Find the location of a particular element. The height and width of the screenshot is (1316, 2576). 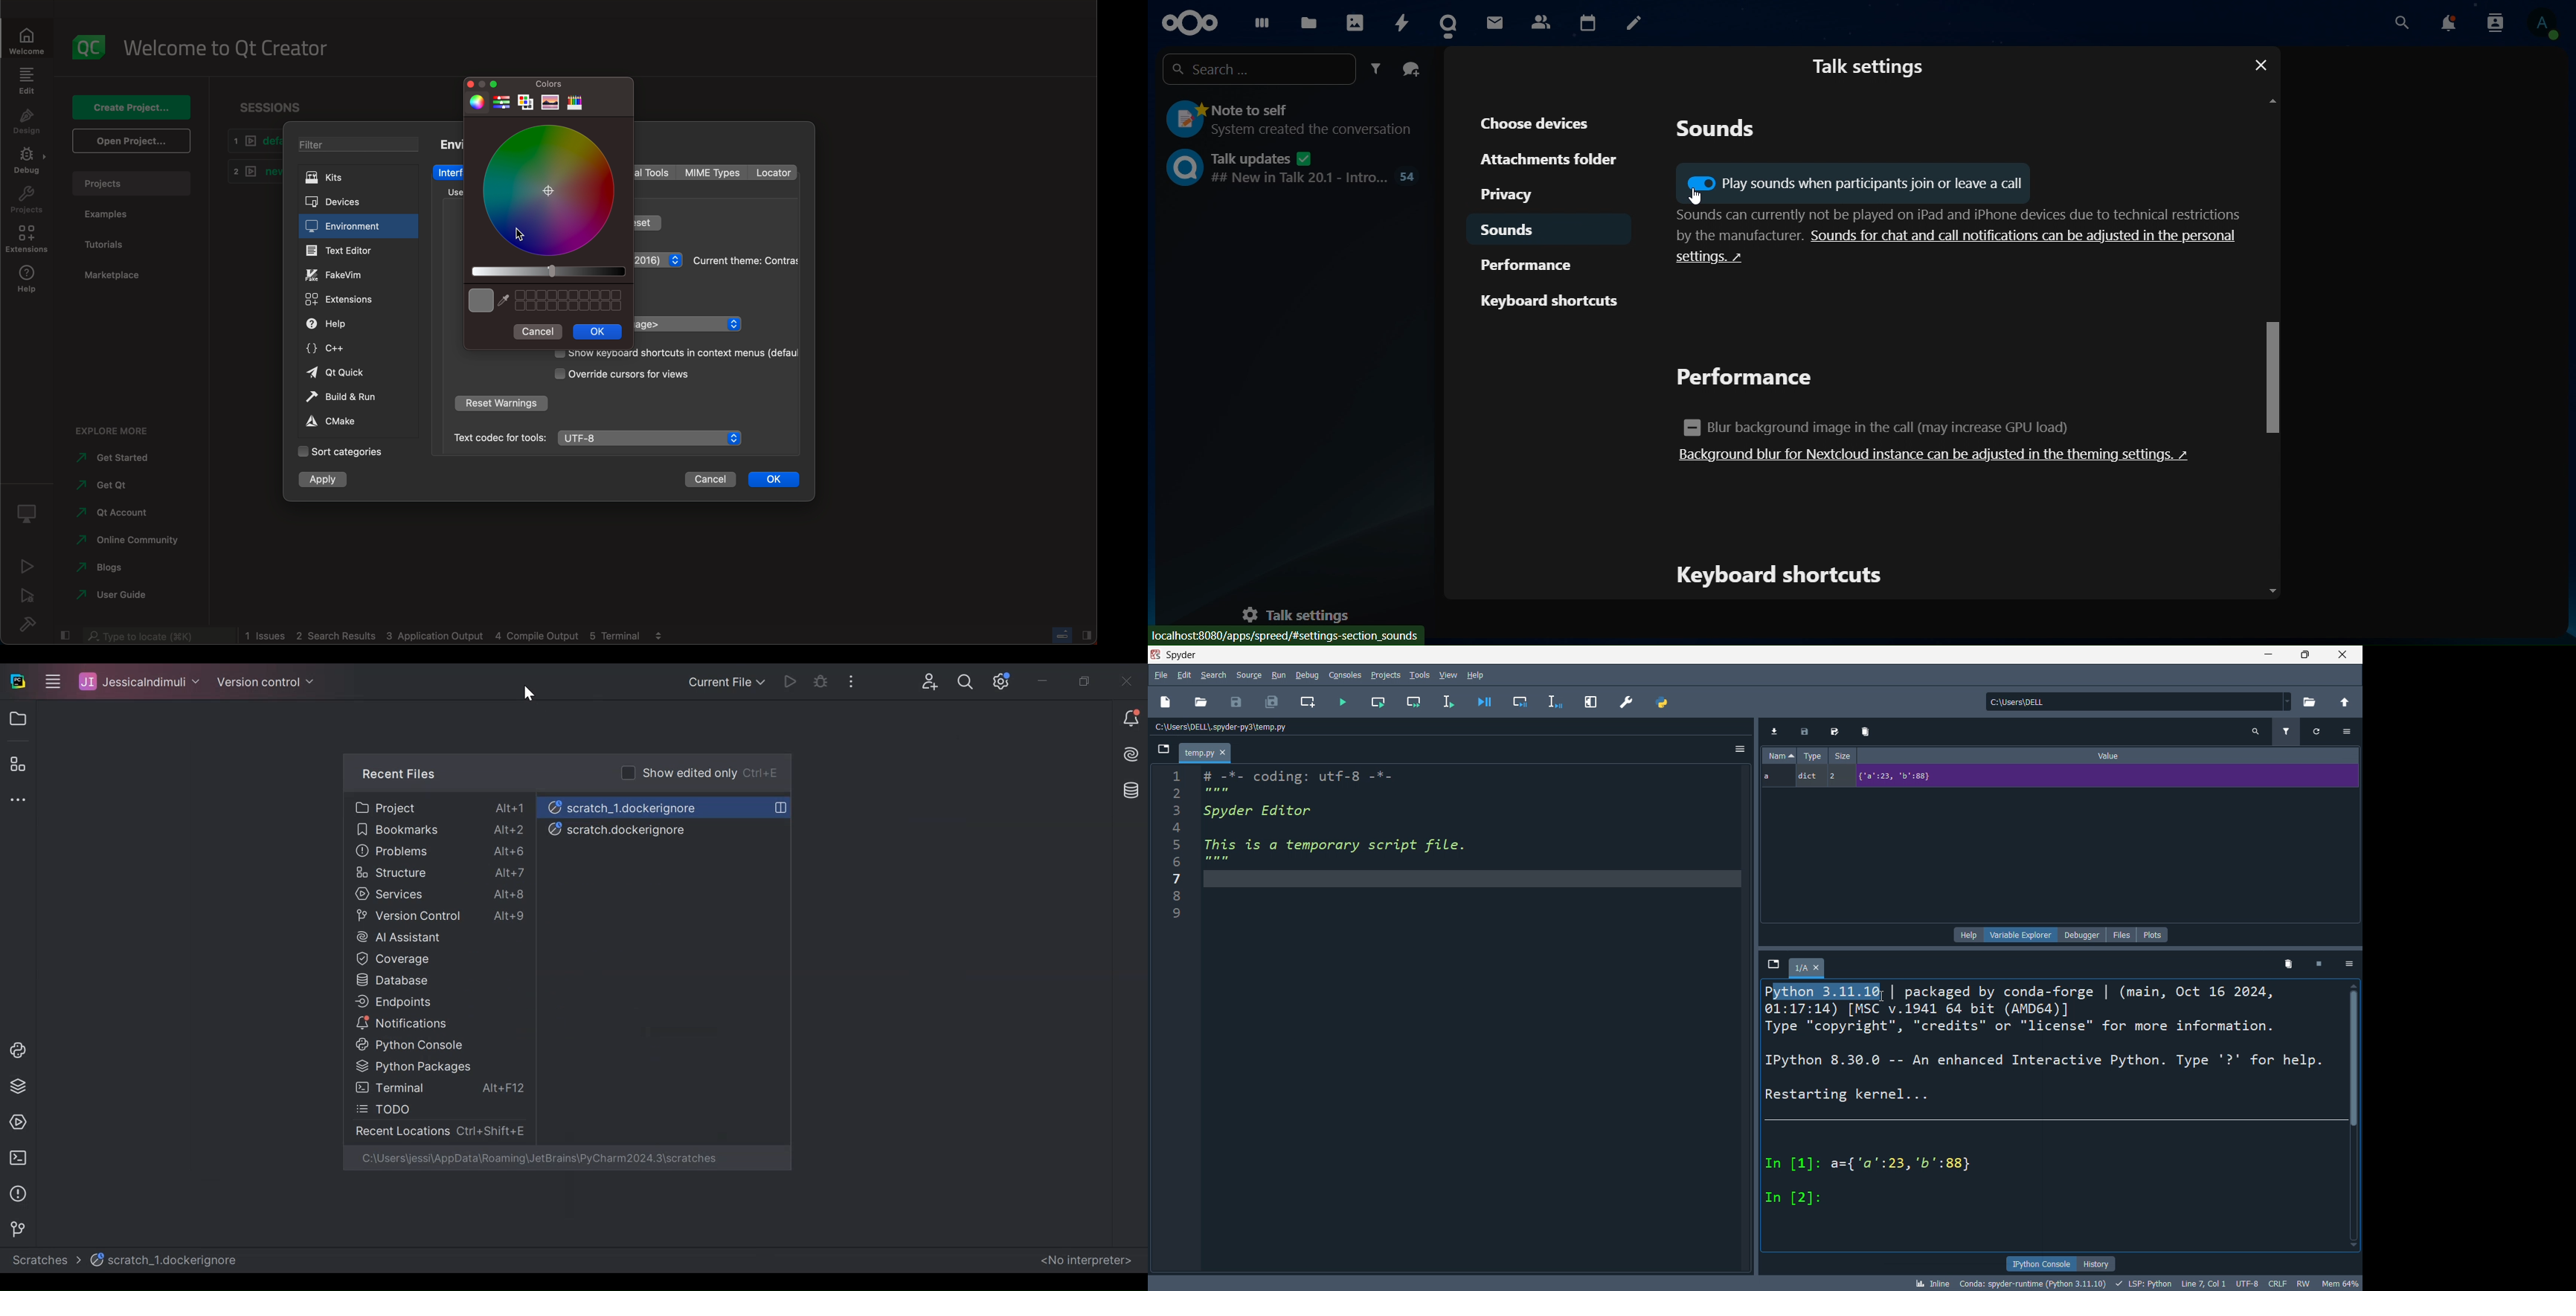

cmake is located at coordinates (351, 422).